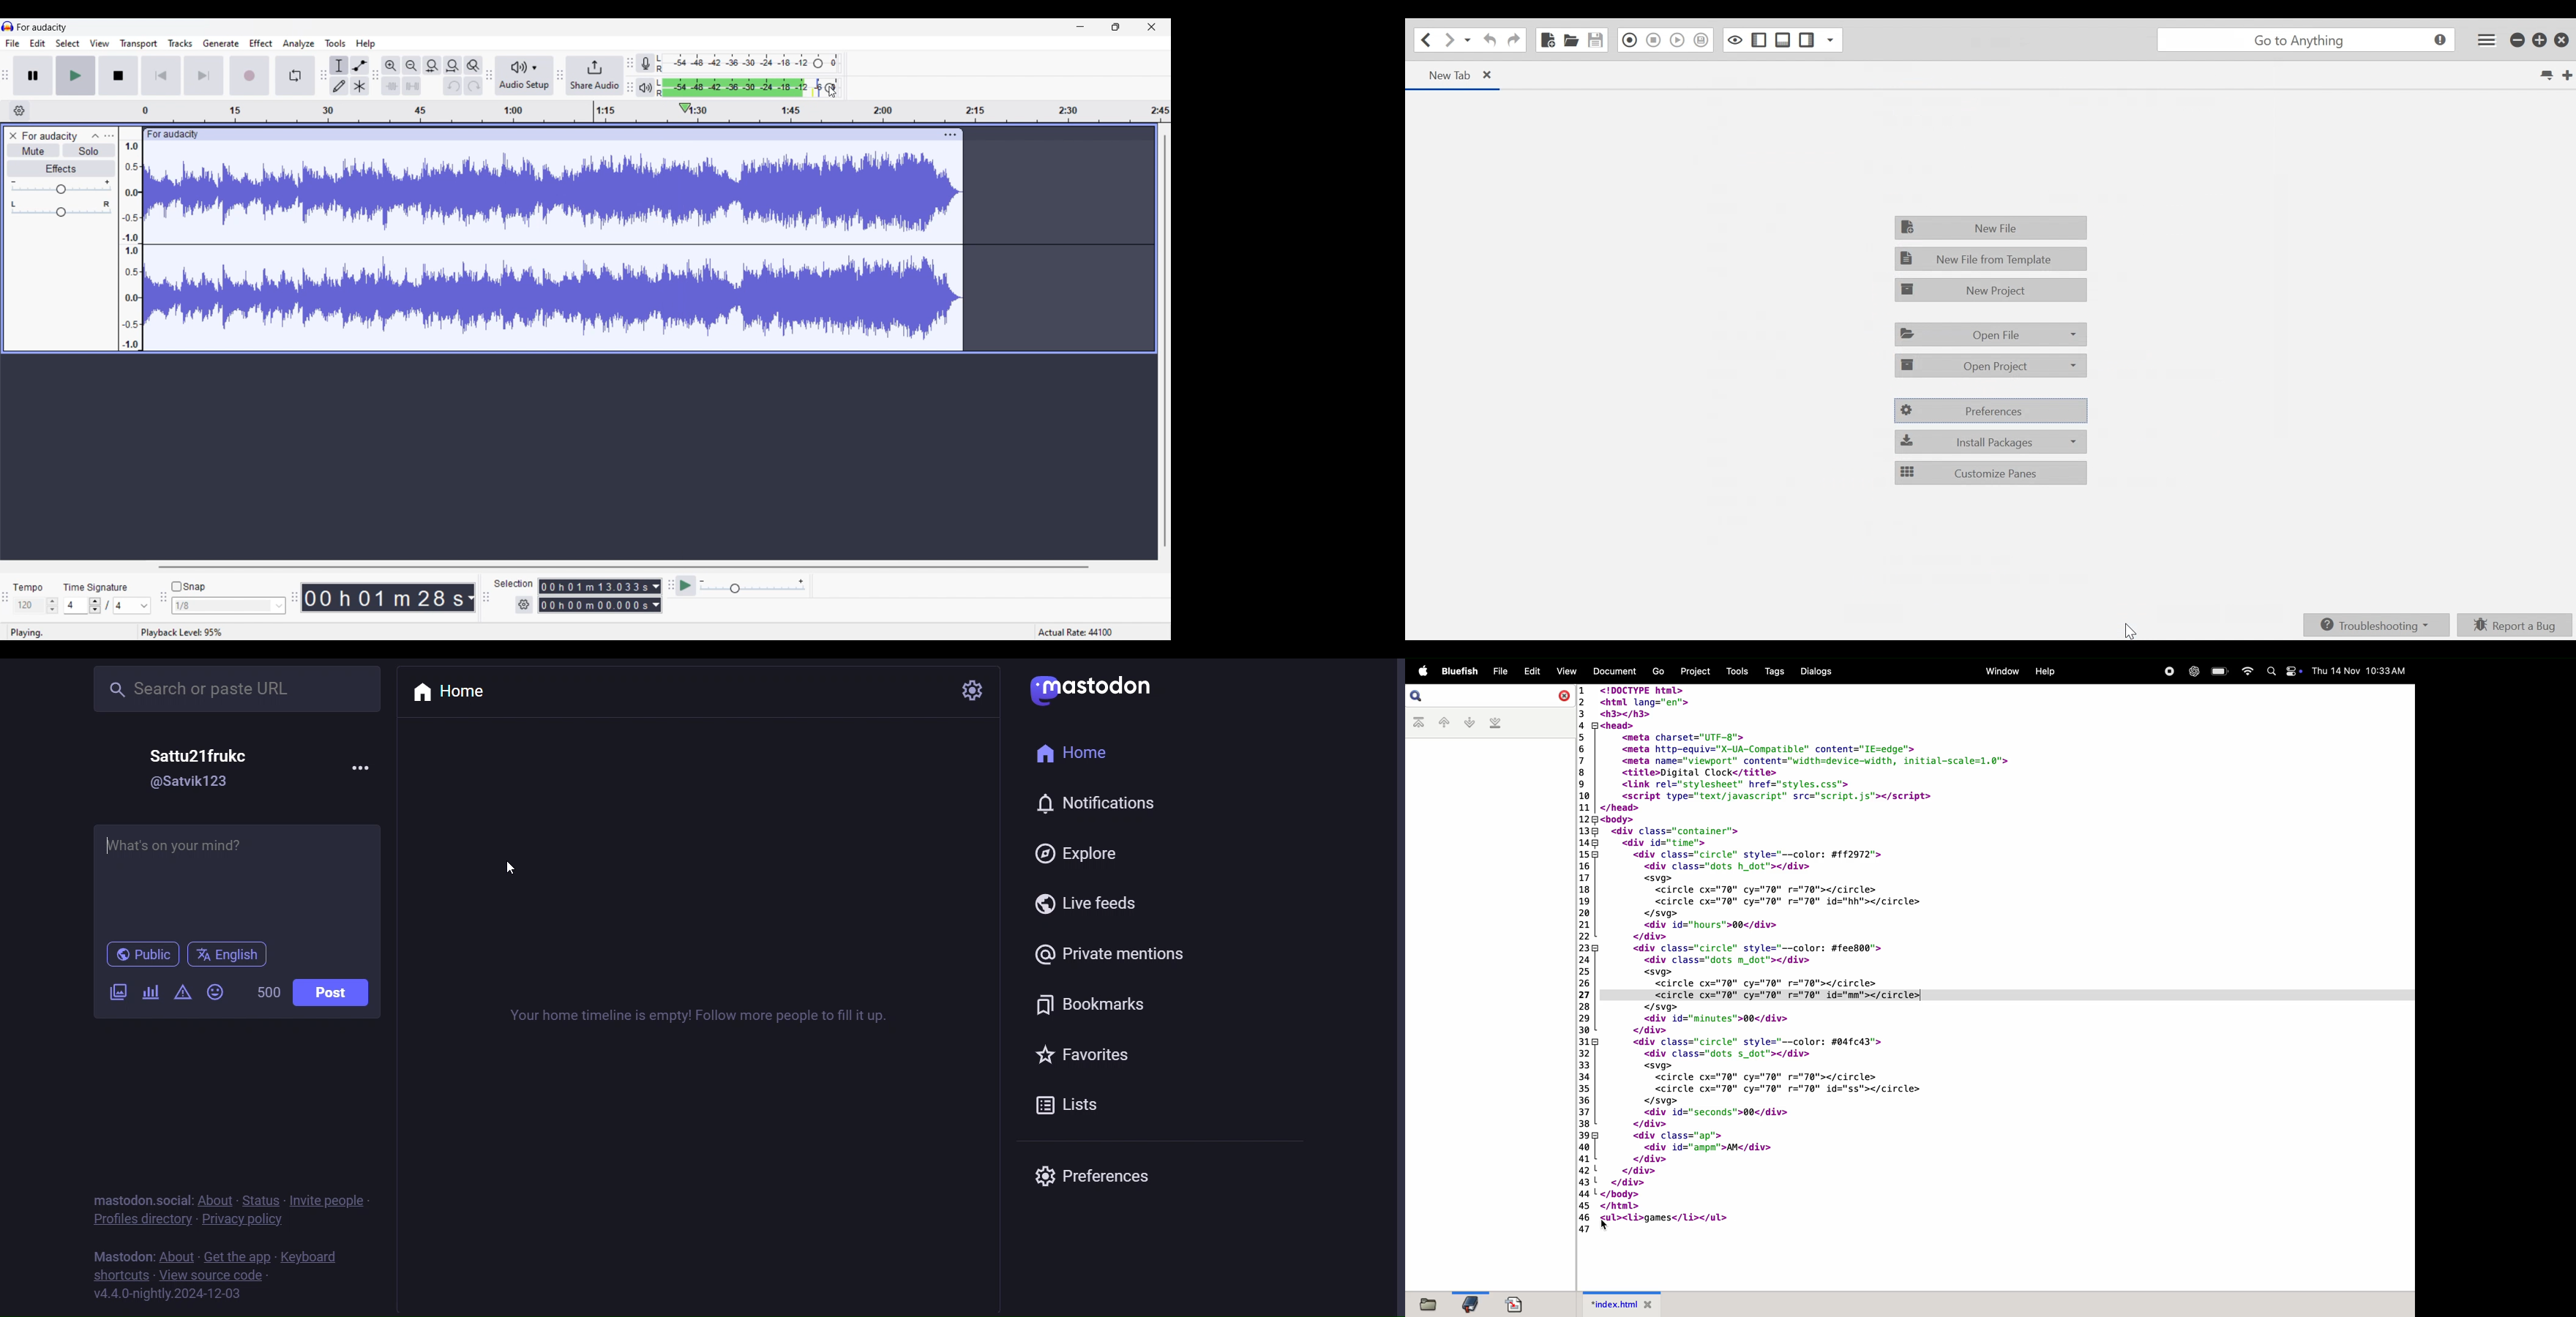  What do you see at coordinates (360, 66) in the screenshot?
I see `Envelop tool` at bounding box center [360, 66].